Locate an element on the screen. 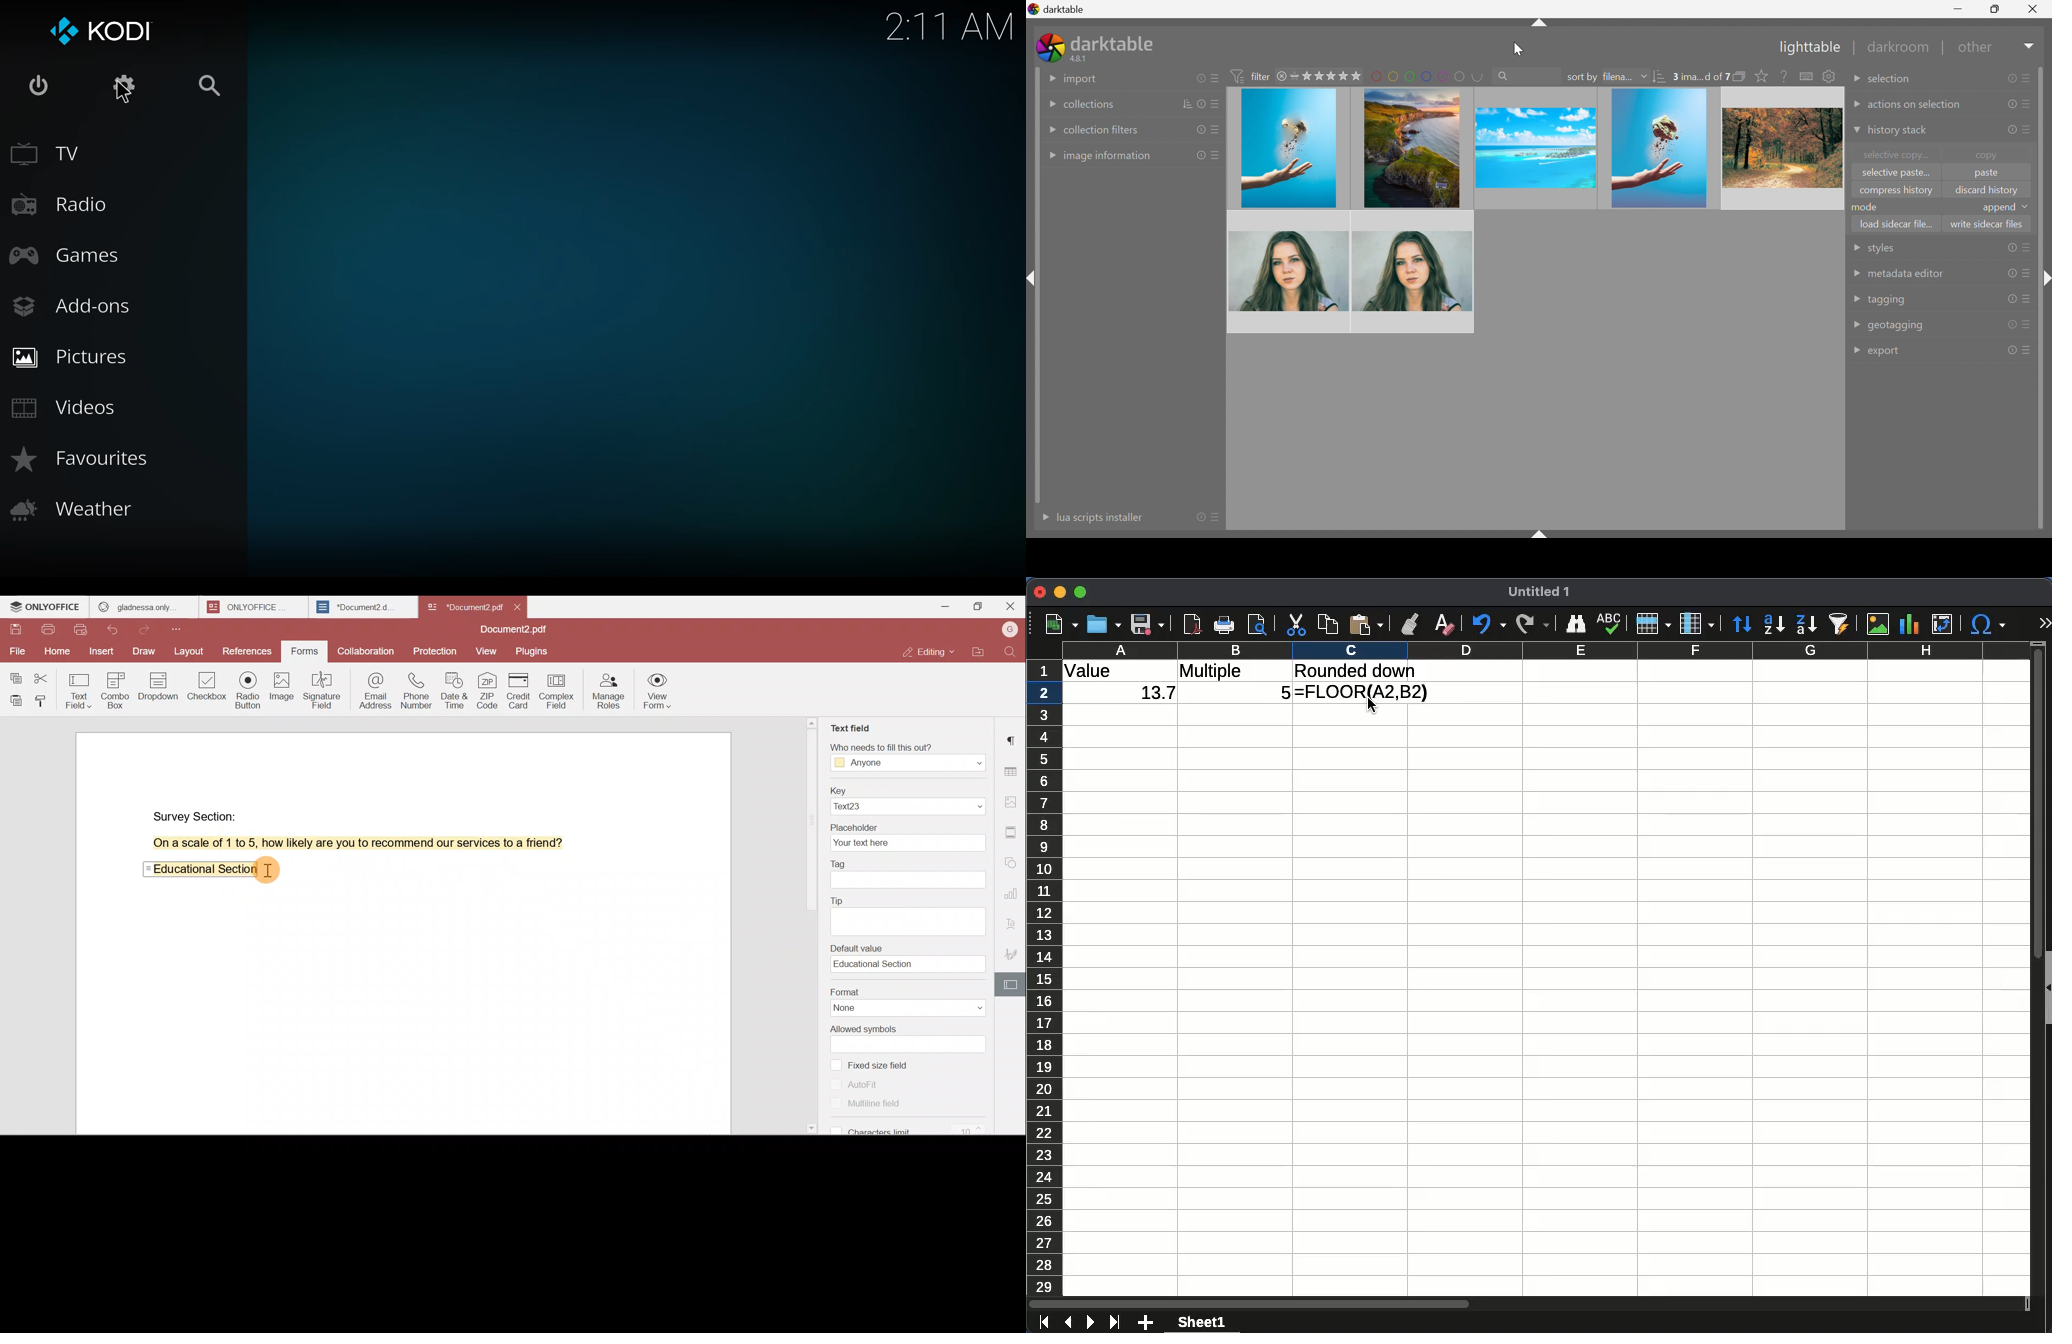 The width and height of the screenshot is (2072, 1344). Dropdown is located at coordinates (160, 686).